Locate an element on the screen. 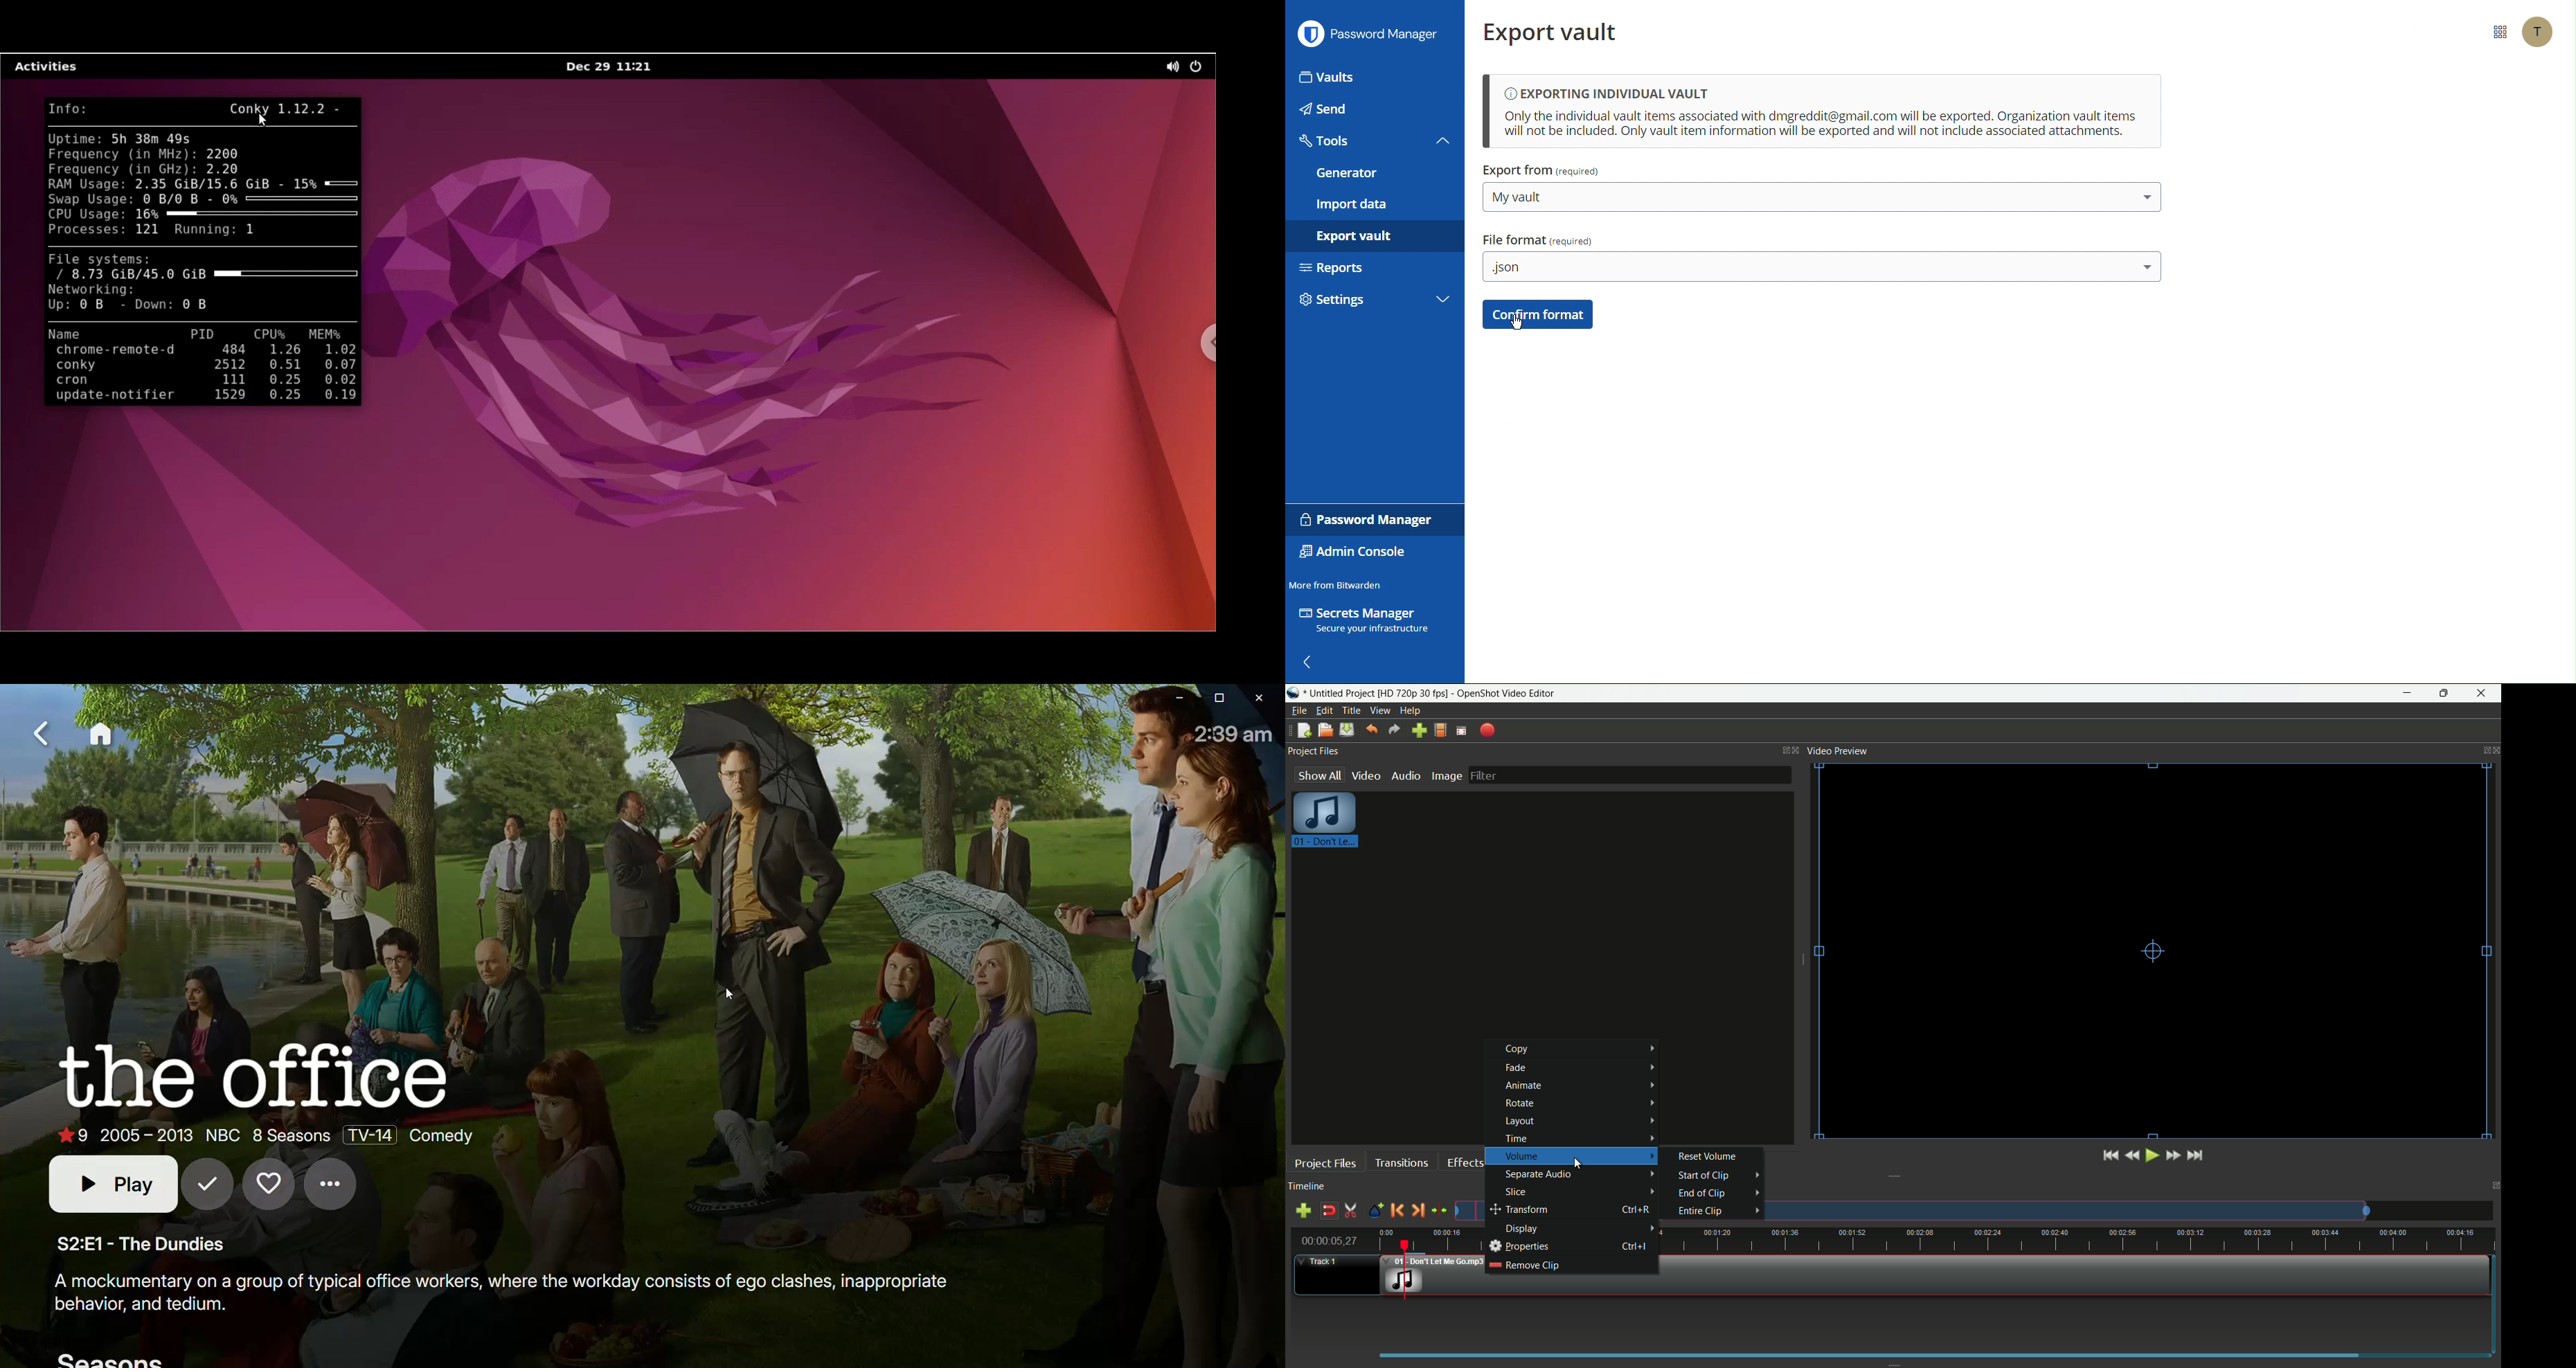 The image size is (2576, 1372). keyboard shortcut is located at coordinates (1635, 1211).